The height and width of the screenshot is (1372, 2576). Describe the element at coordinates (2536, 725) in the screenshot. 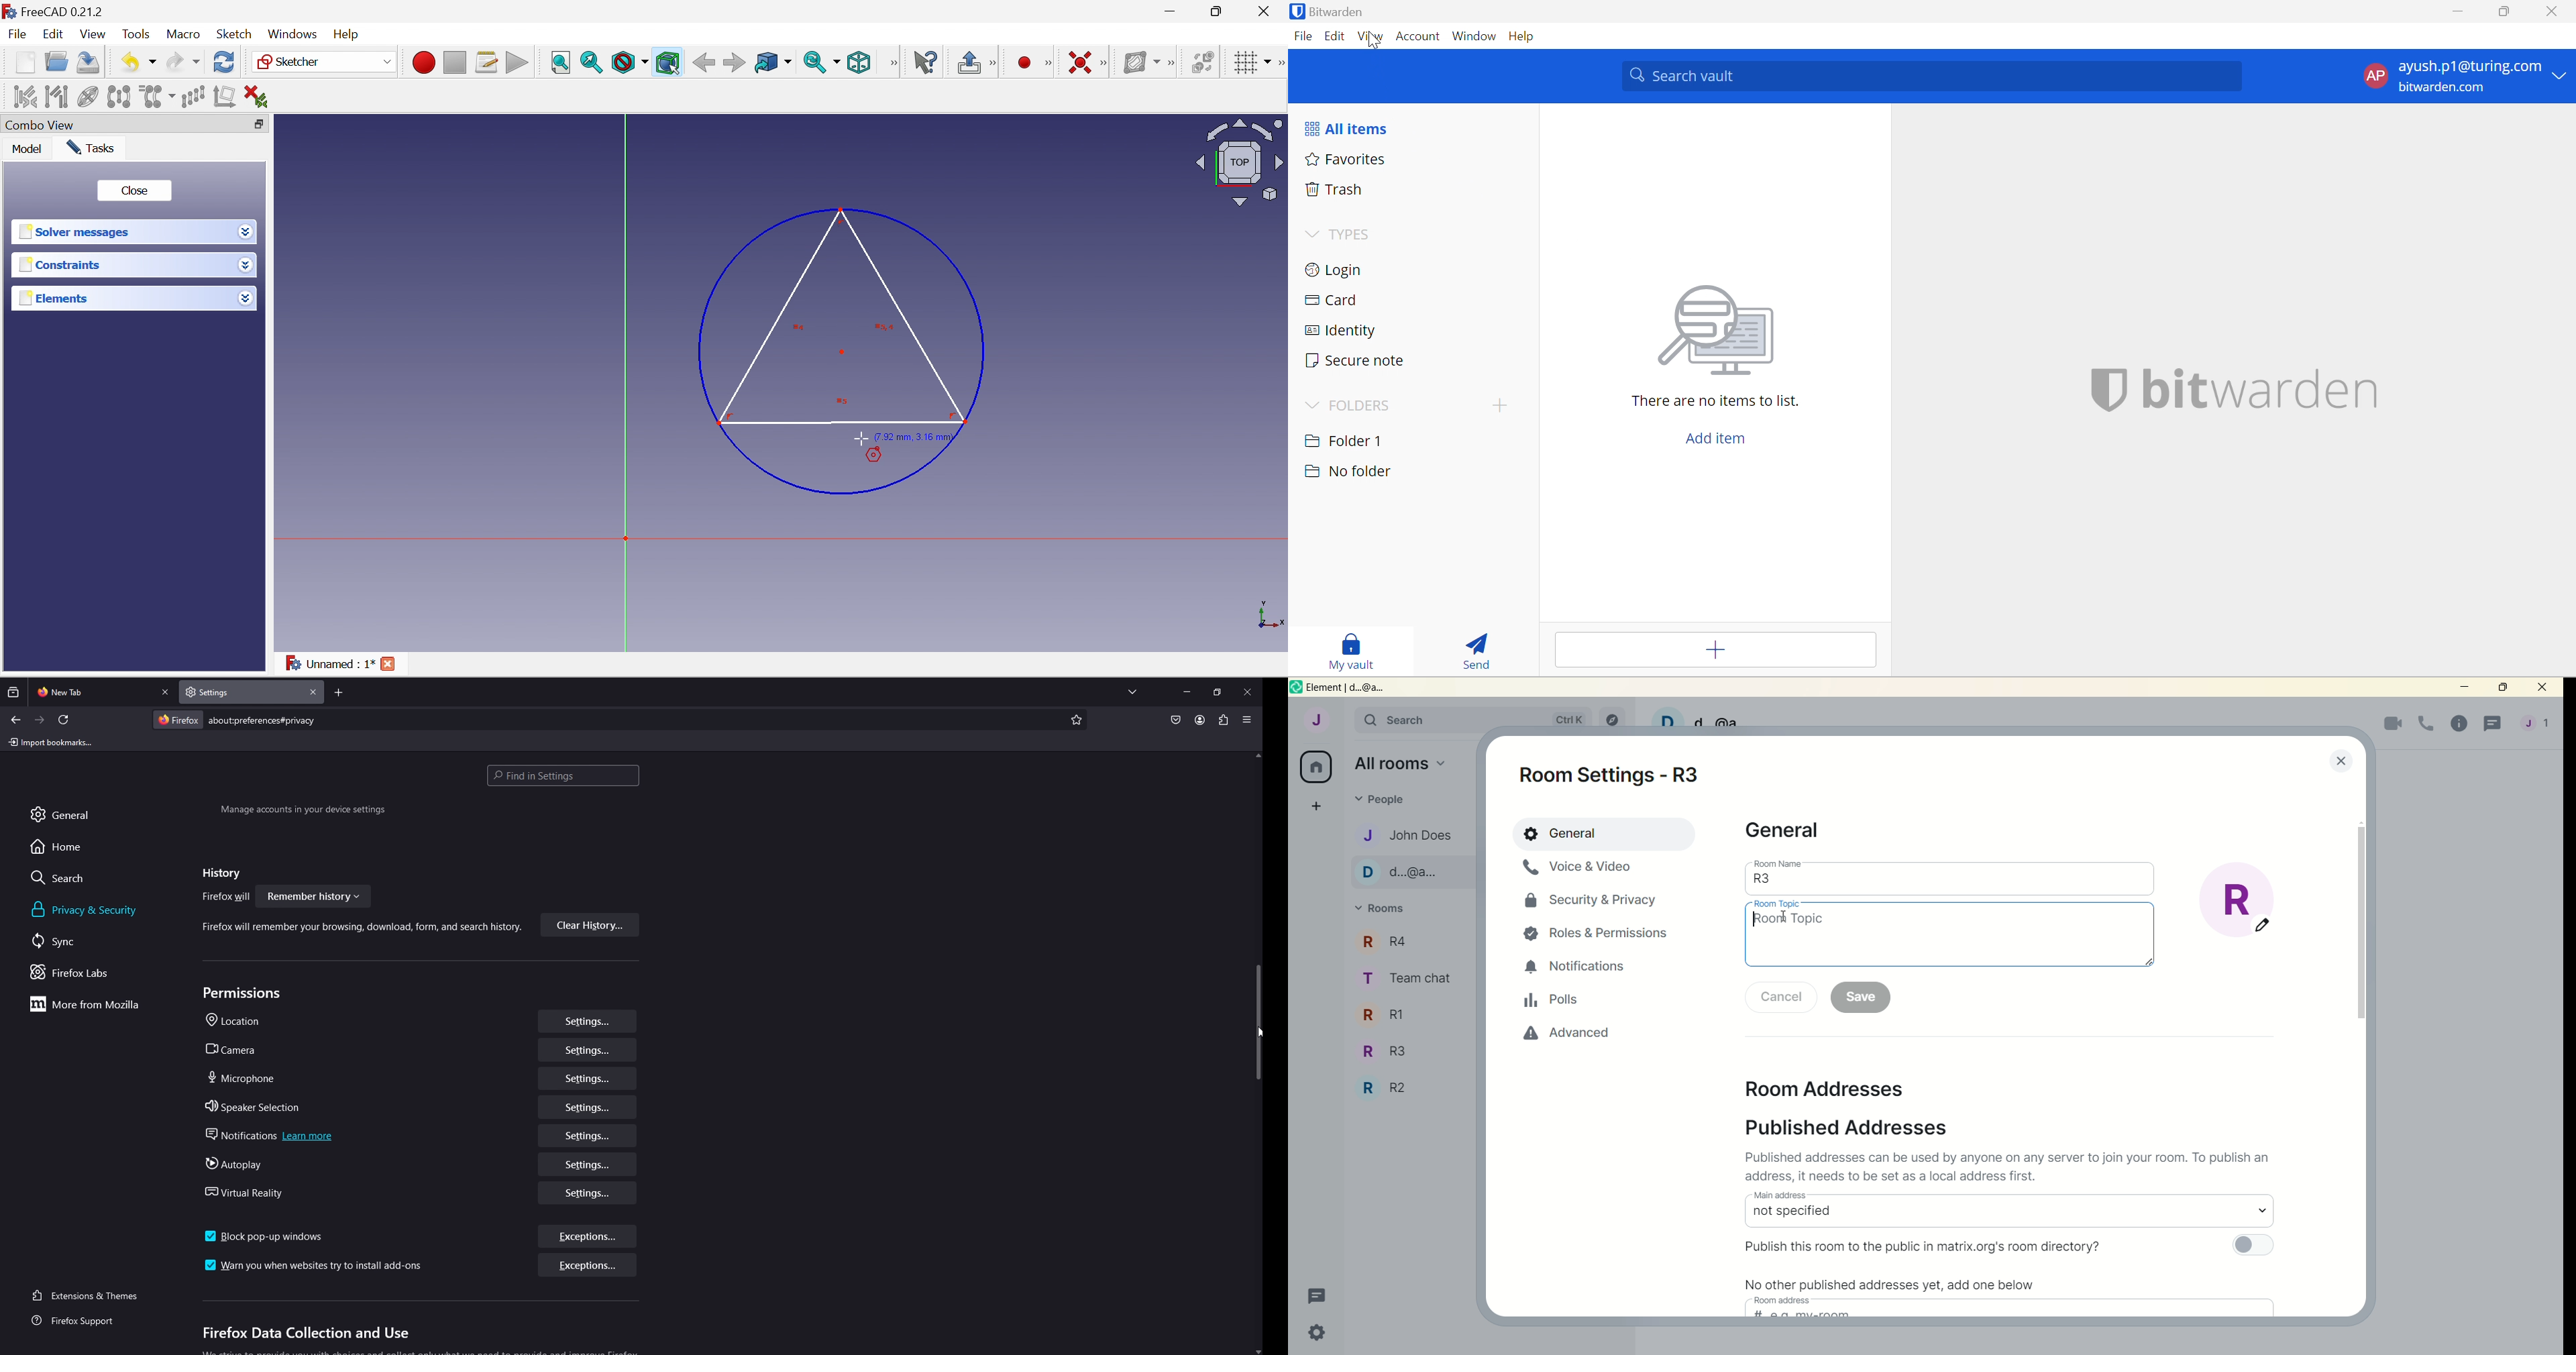

I see `account menu` at that location.